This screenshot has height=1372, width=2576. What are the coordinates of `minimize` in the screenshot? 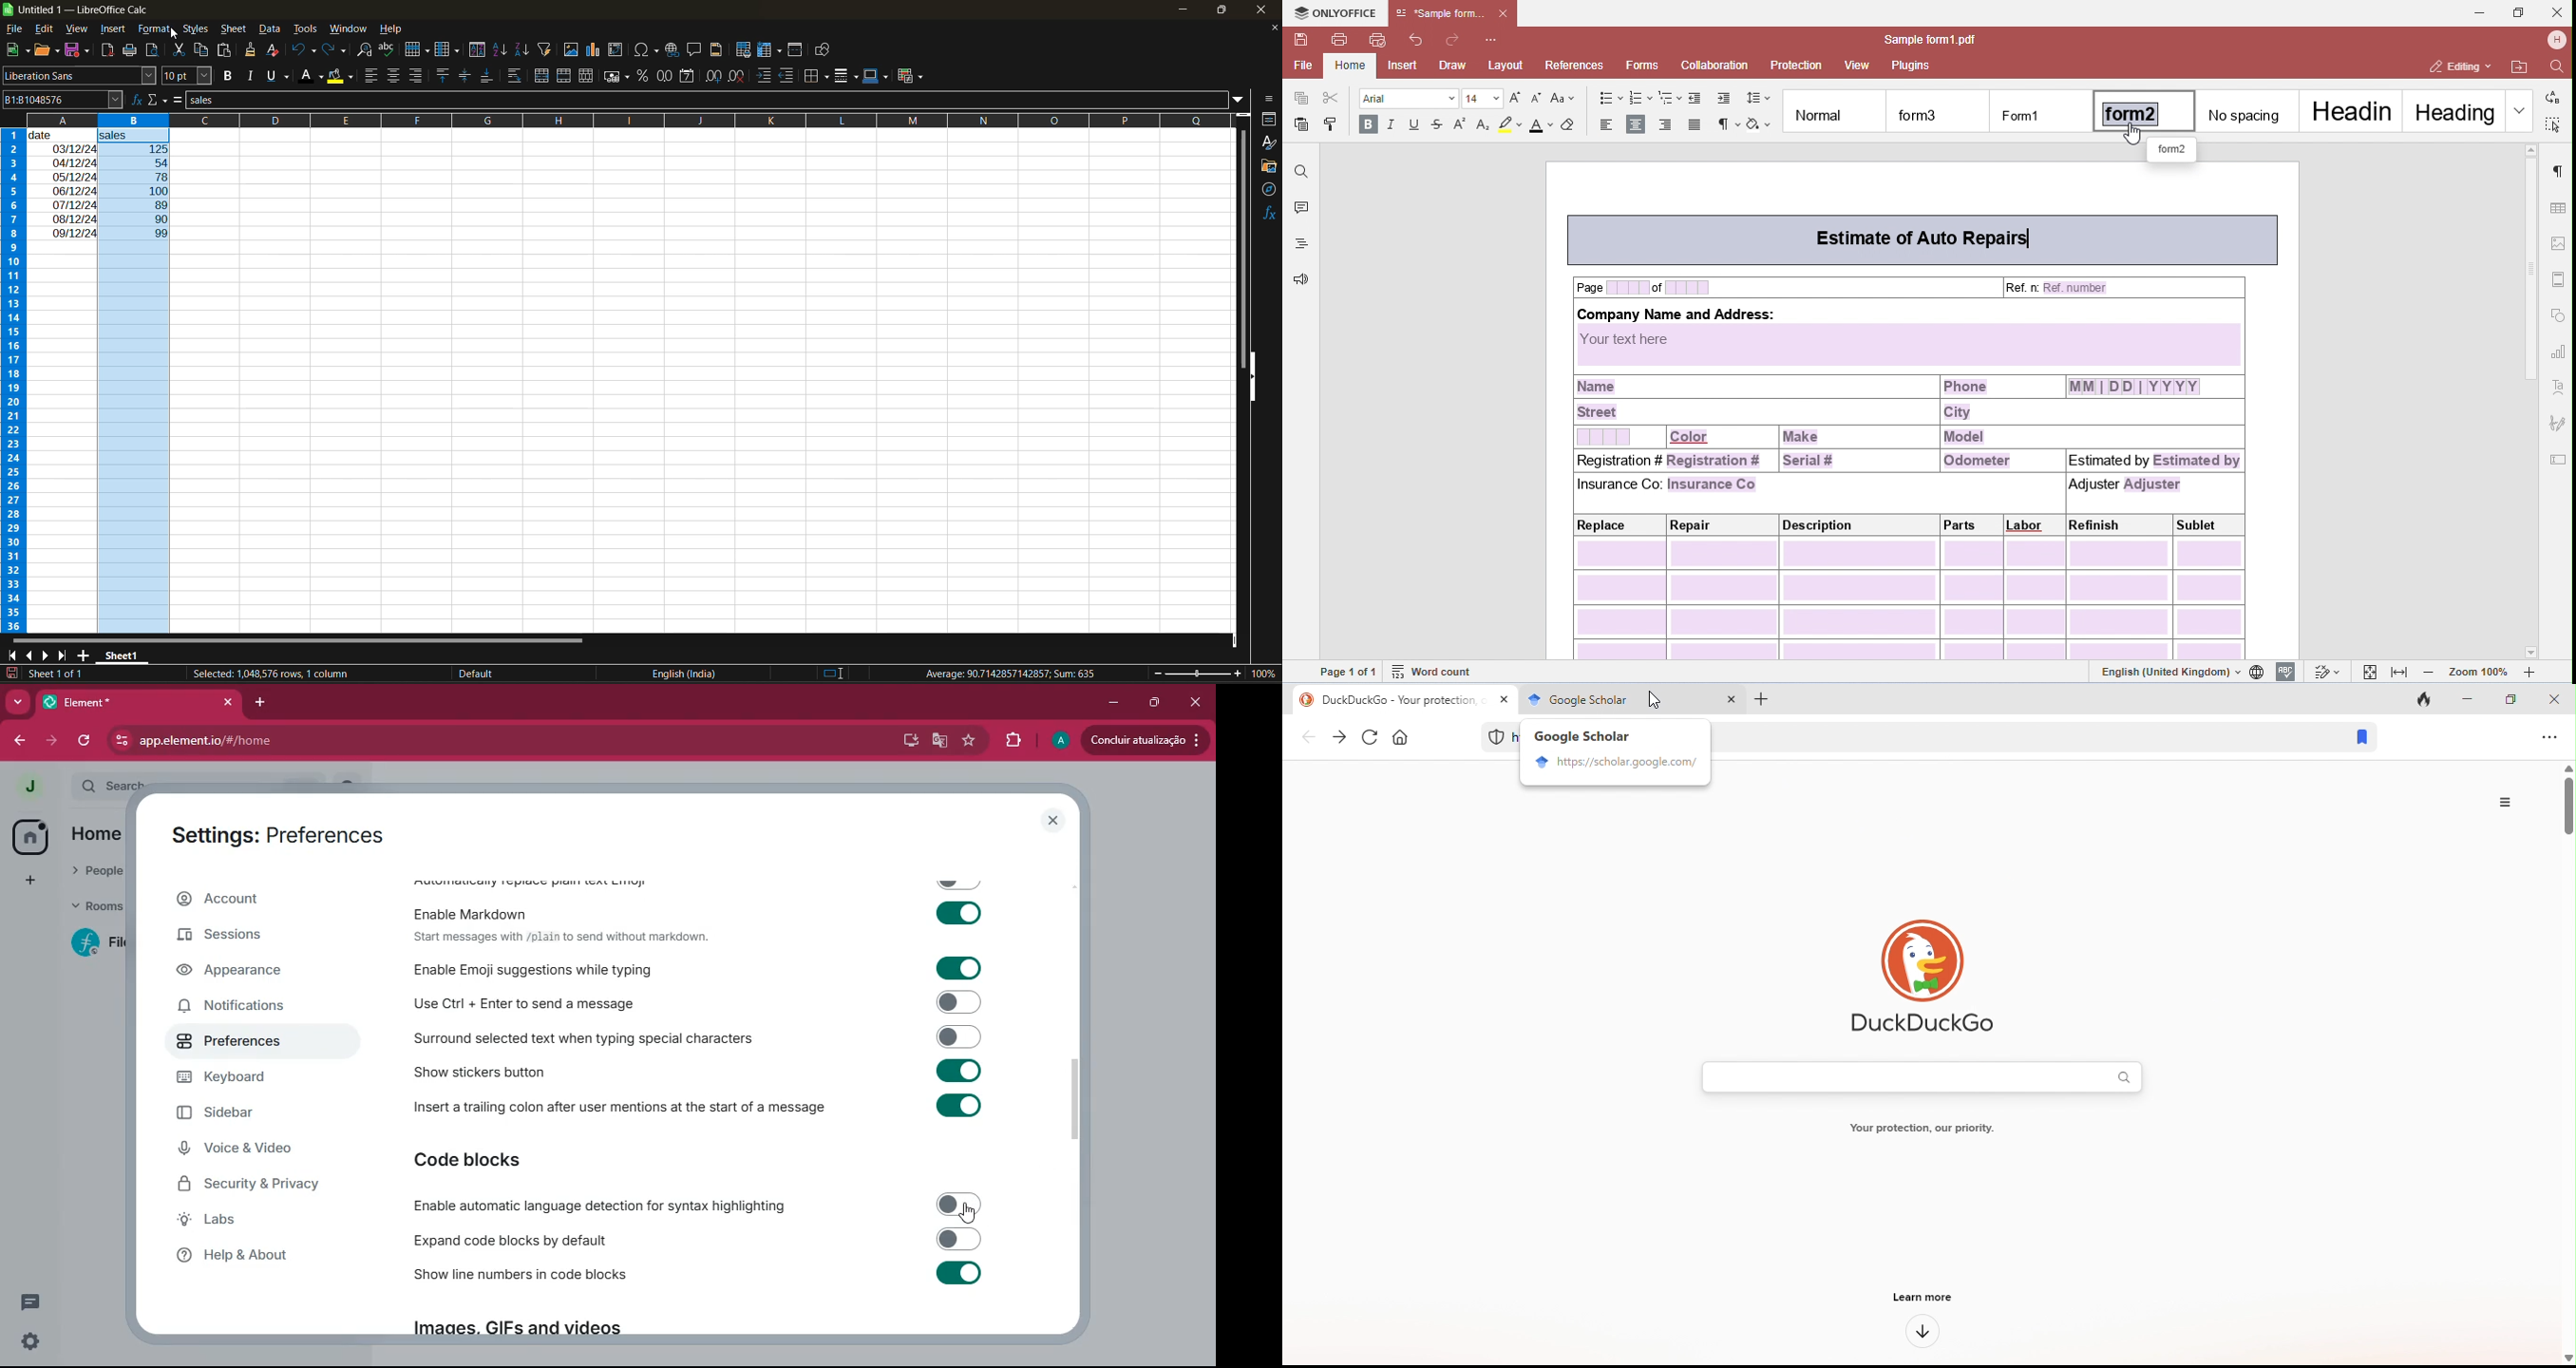 It's located at (1111, 702).